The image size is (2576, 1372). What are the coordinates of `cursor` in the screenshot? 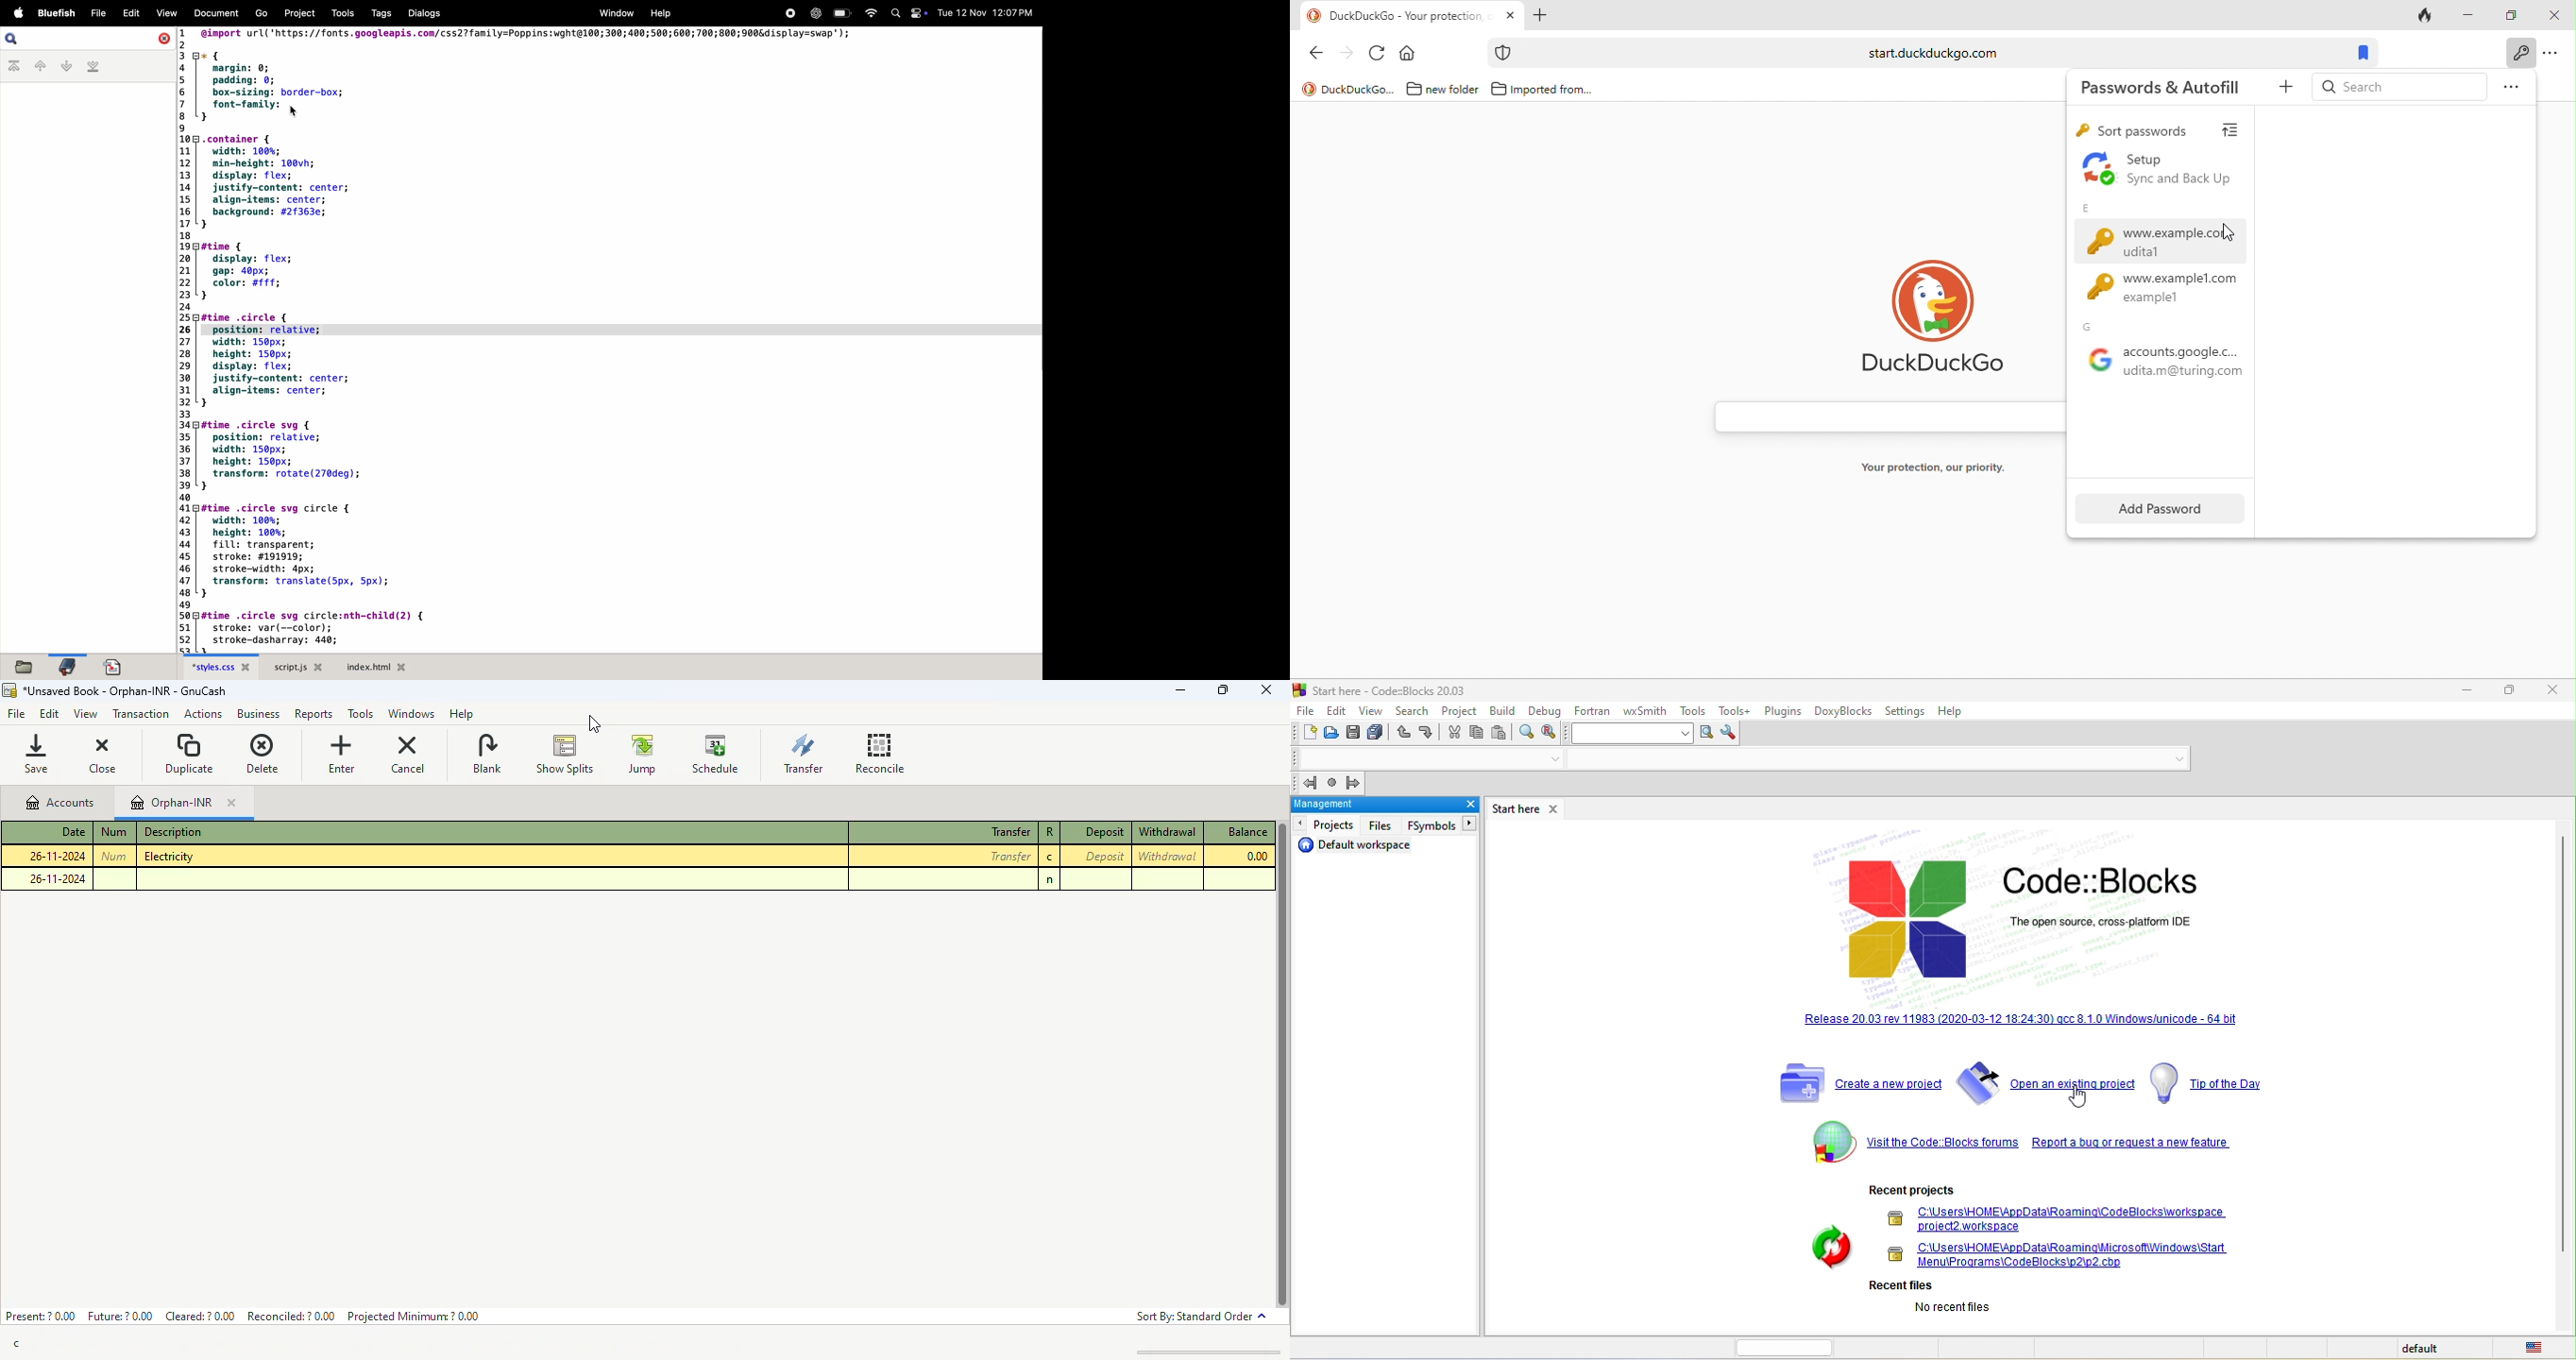 It's located at (593, 723).